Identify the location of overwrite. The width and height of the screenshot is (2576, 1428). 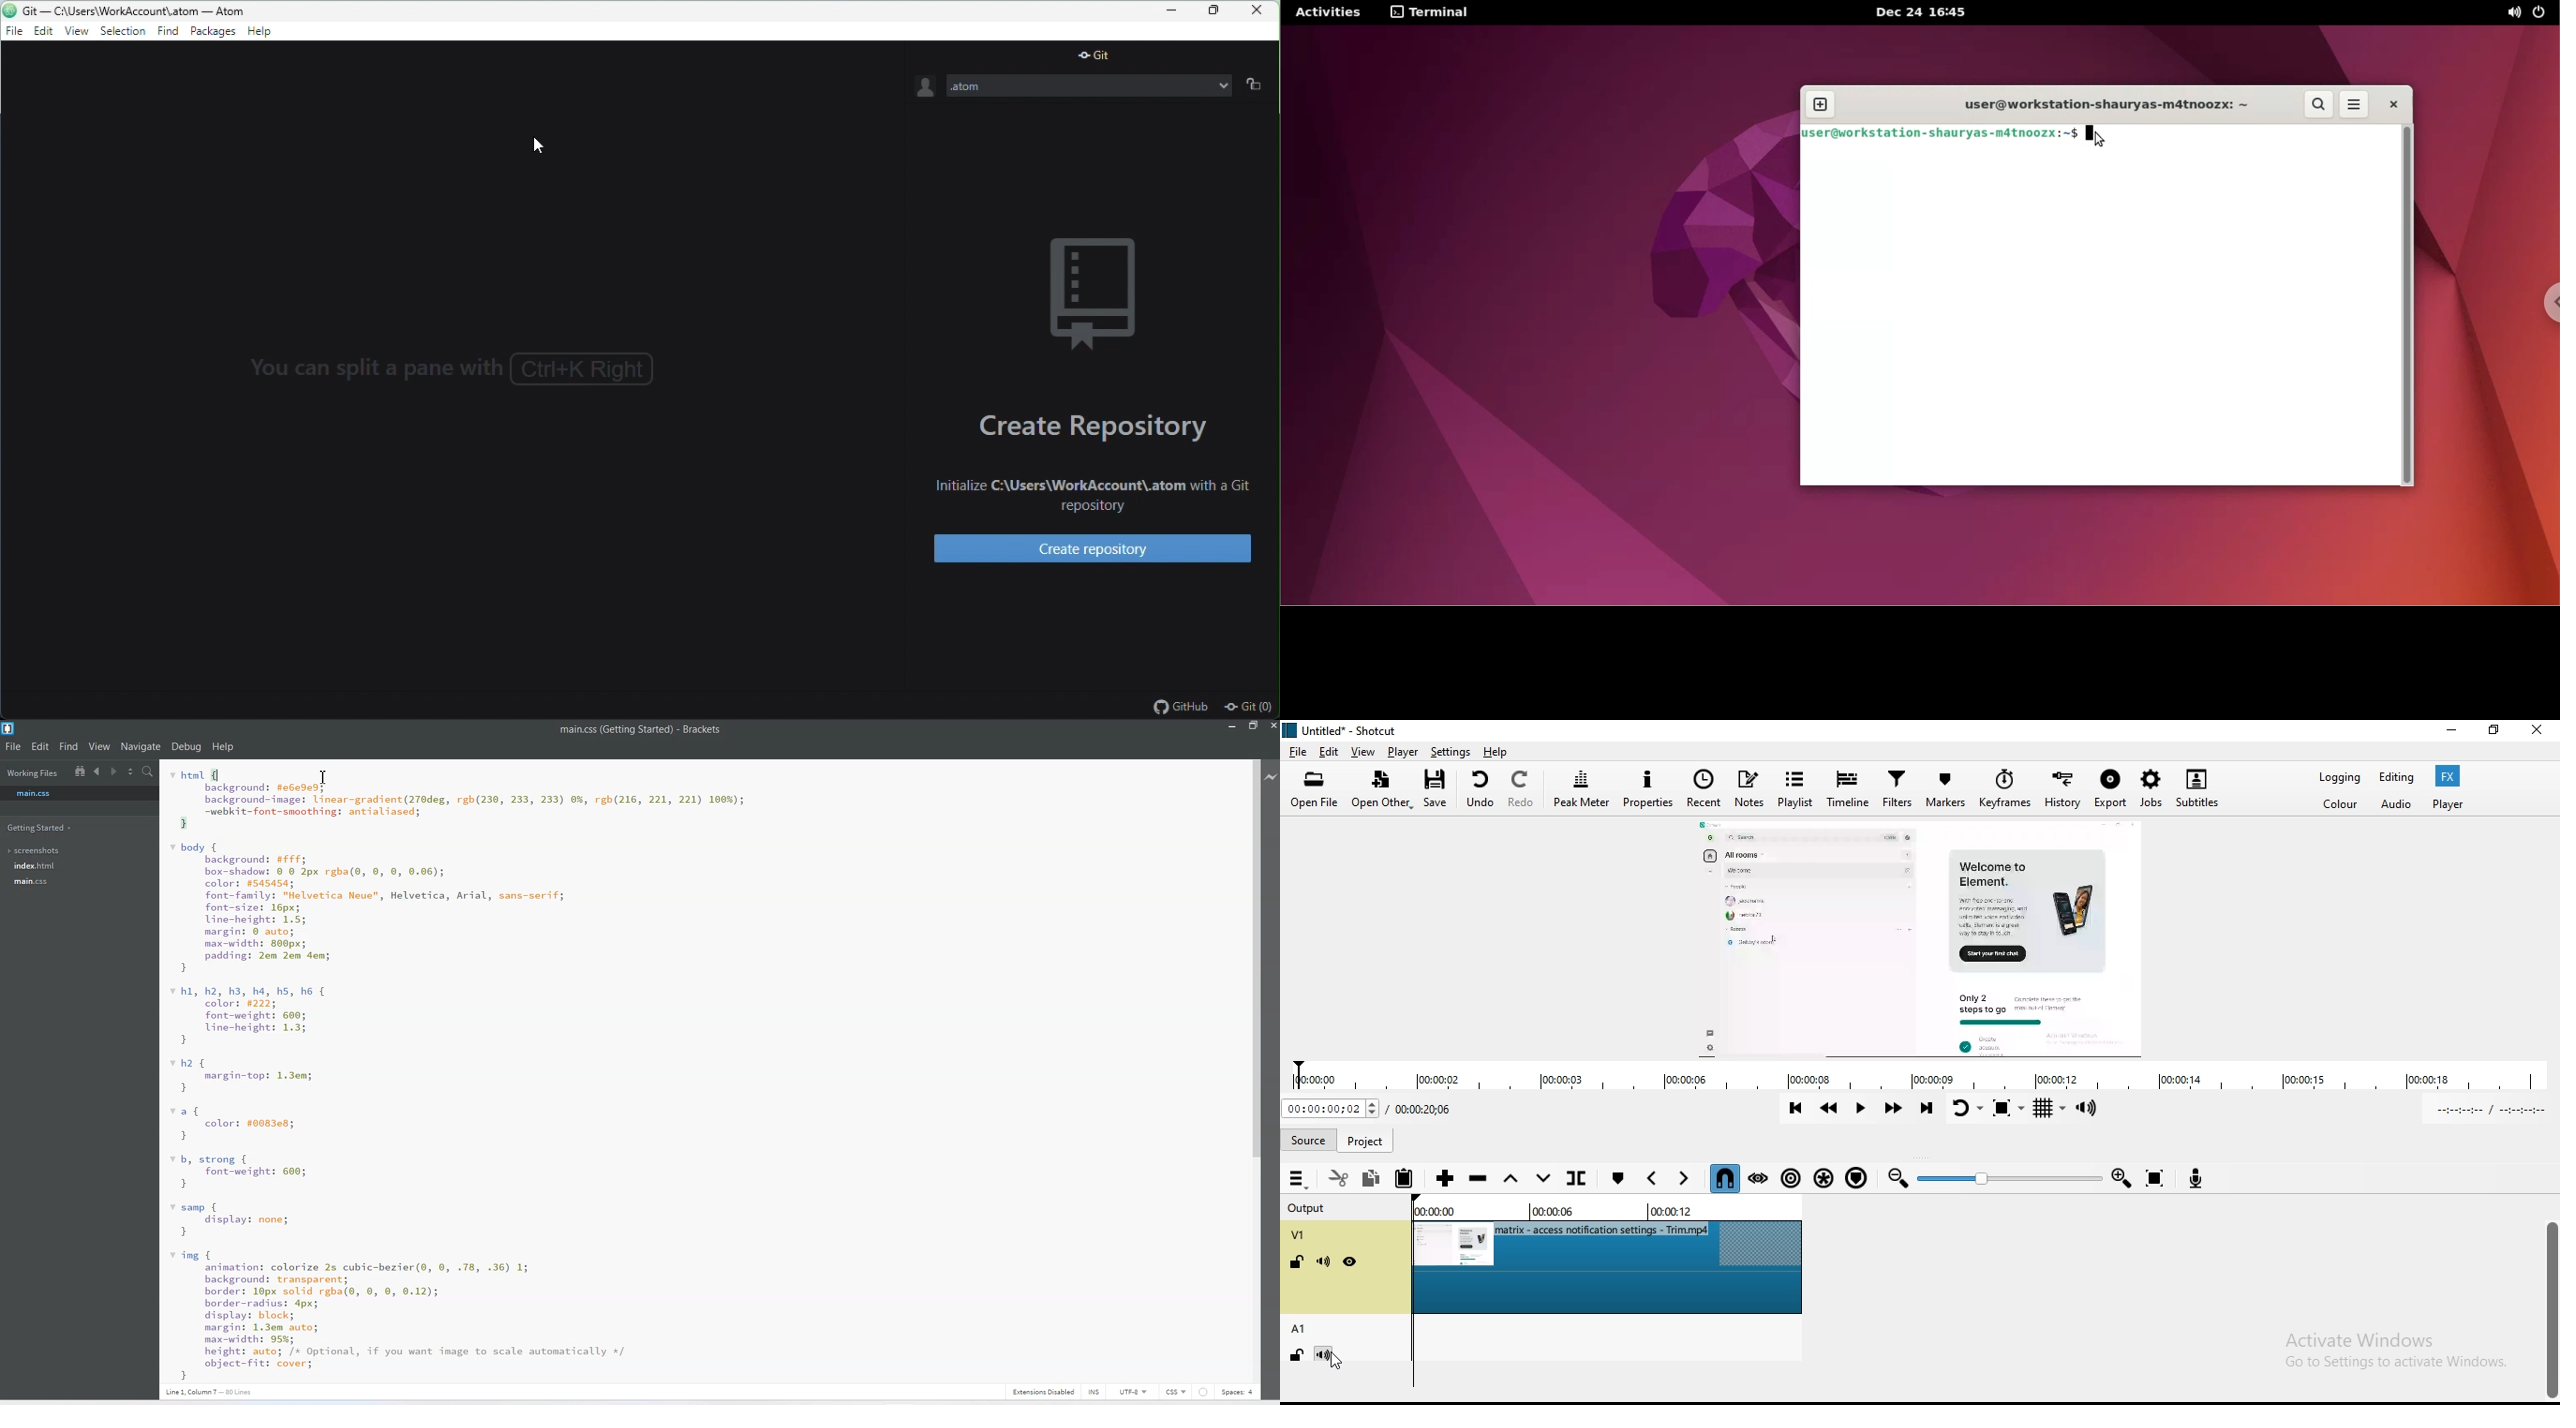
(1543, 1178).